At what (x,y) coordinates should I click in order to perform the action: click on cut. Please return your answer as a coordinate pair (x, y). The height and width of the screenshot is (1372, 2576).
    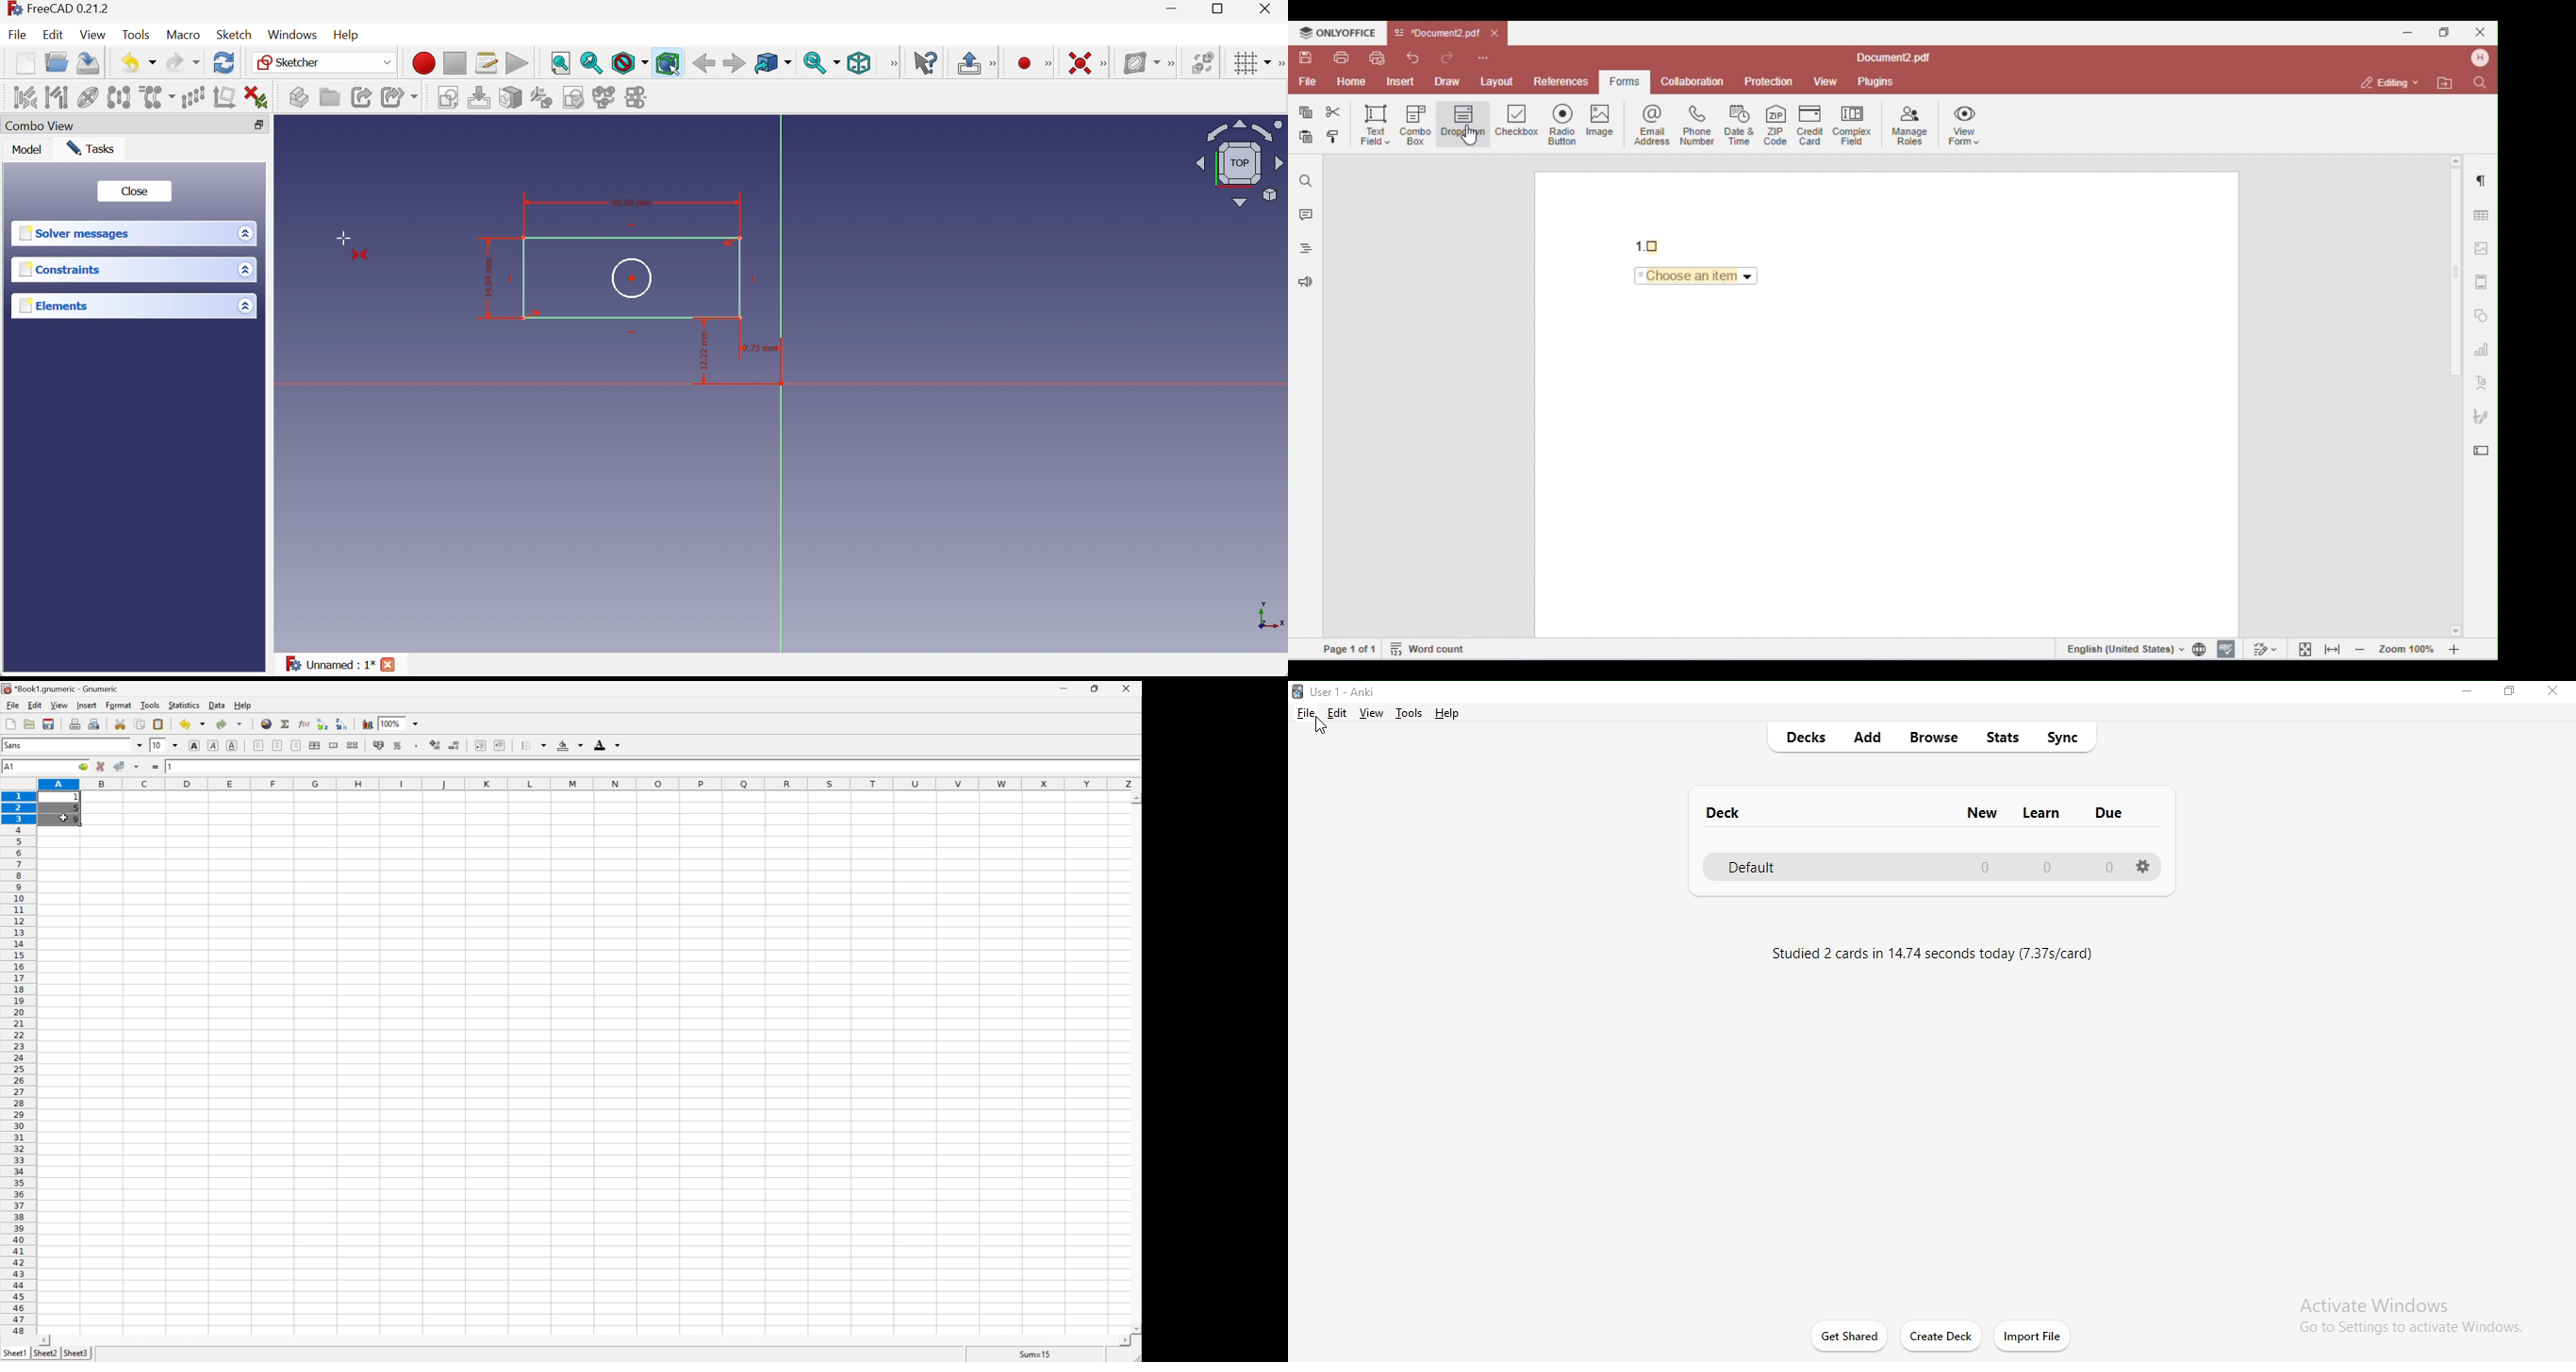
    Looking at the image, I should click on (120, 723).